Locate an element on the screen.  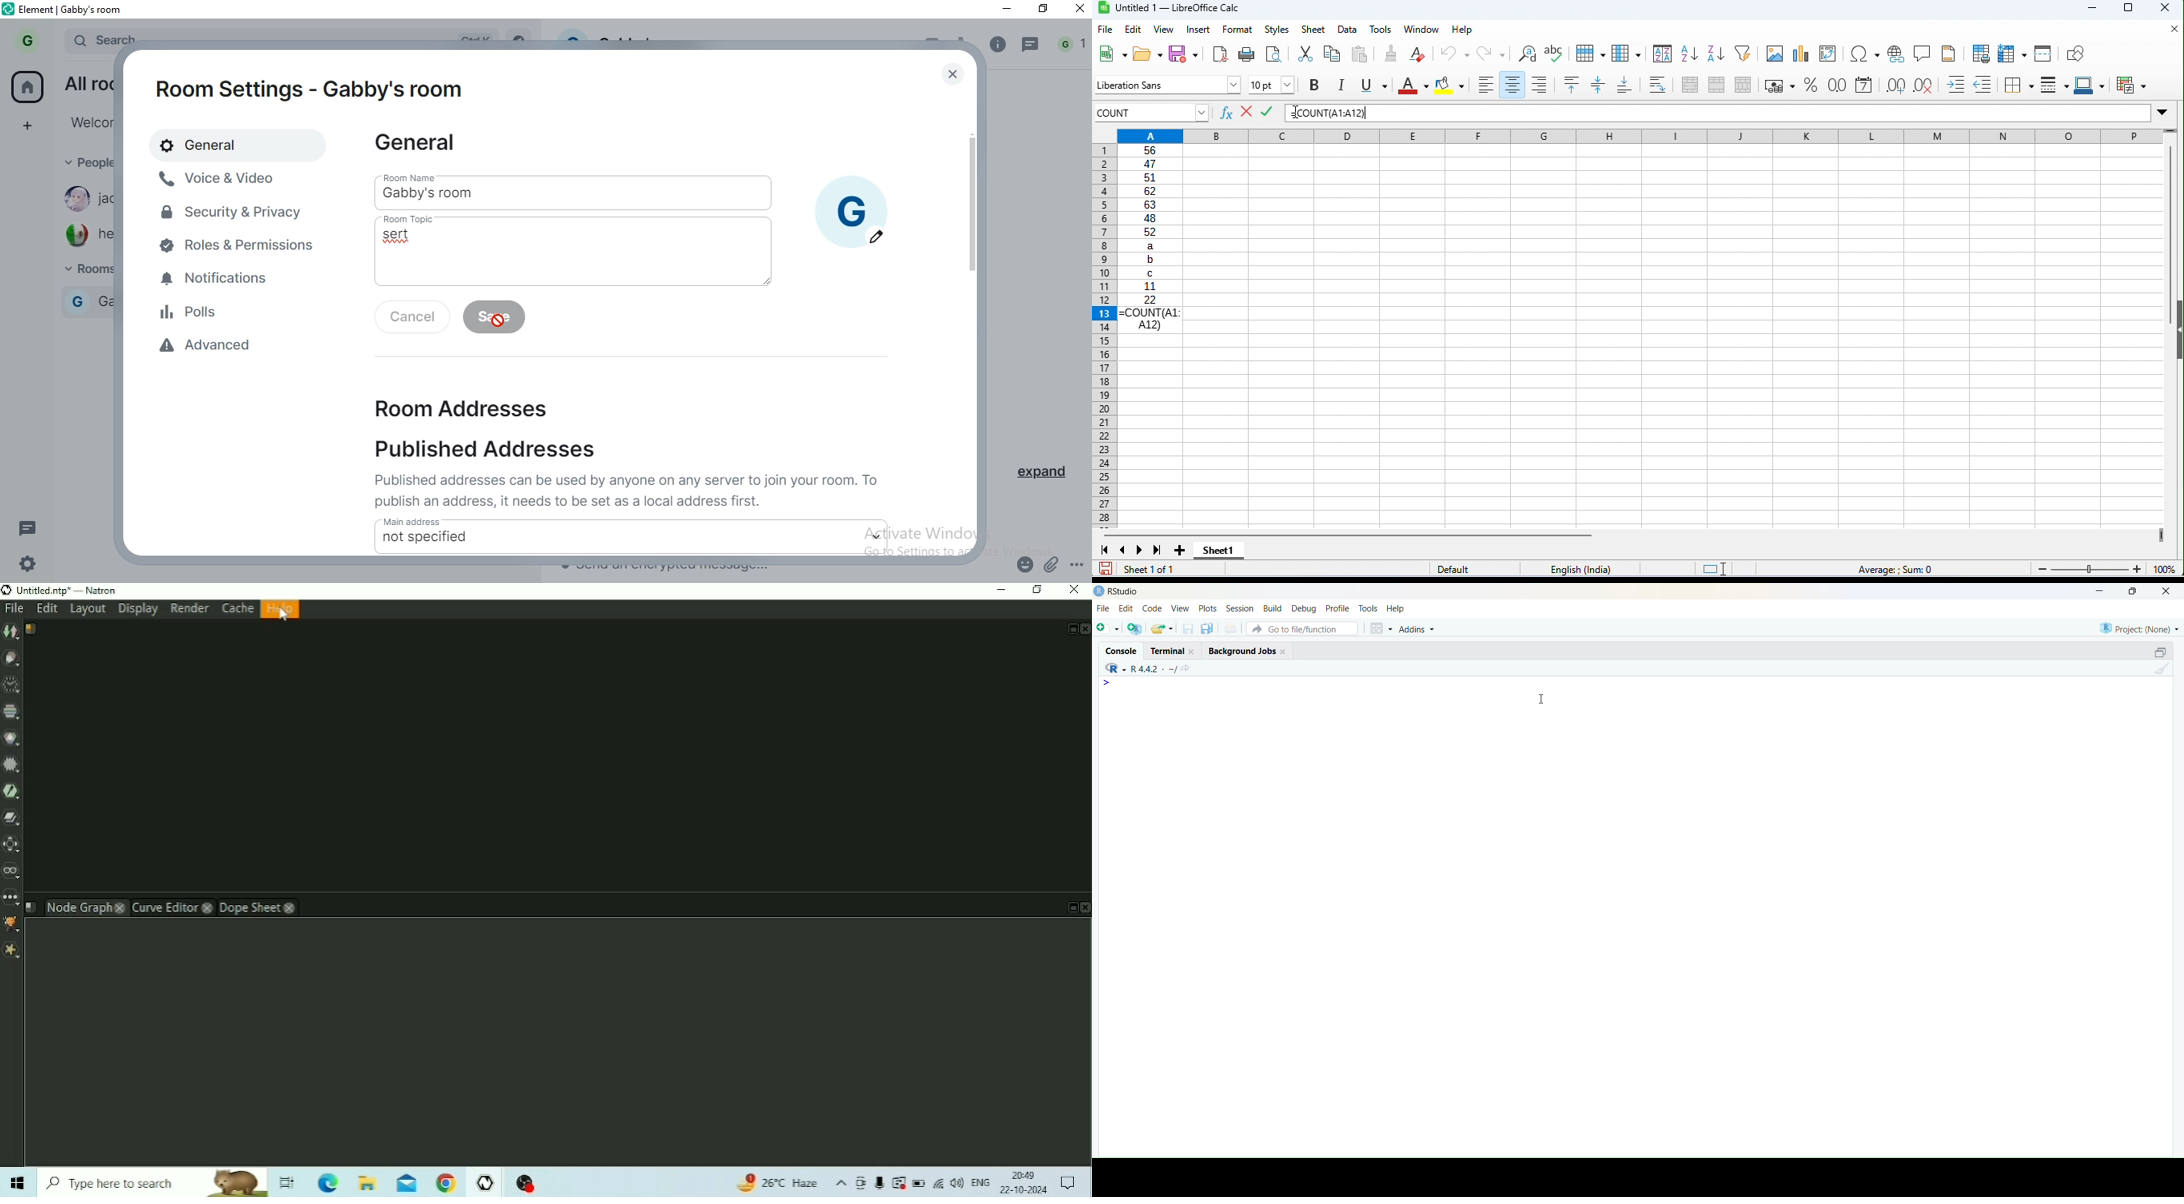
notification is located at coordinates (1072, 46).